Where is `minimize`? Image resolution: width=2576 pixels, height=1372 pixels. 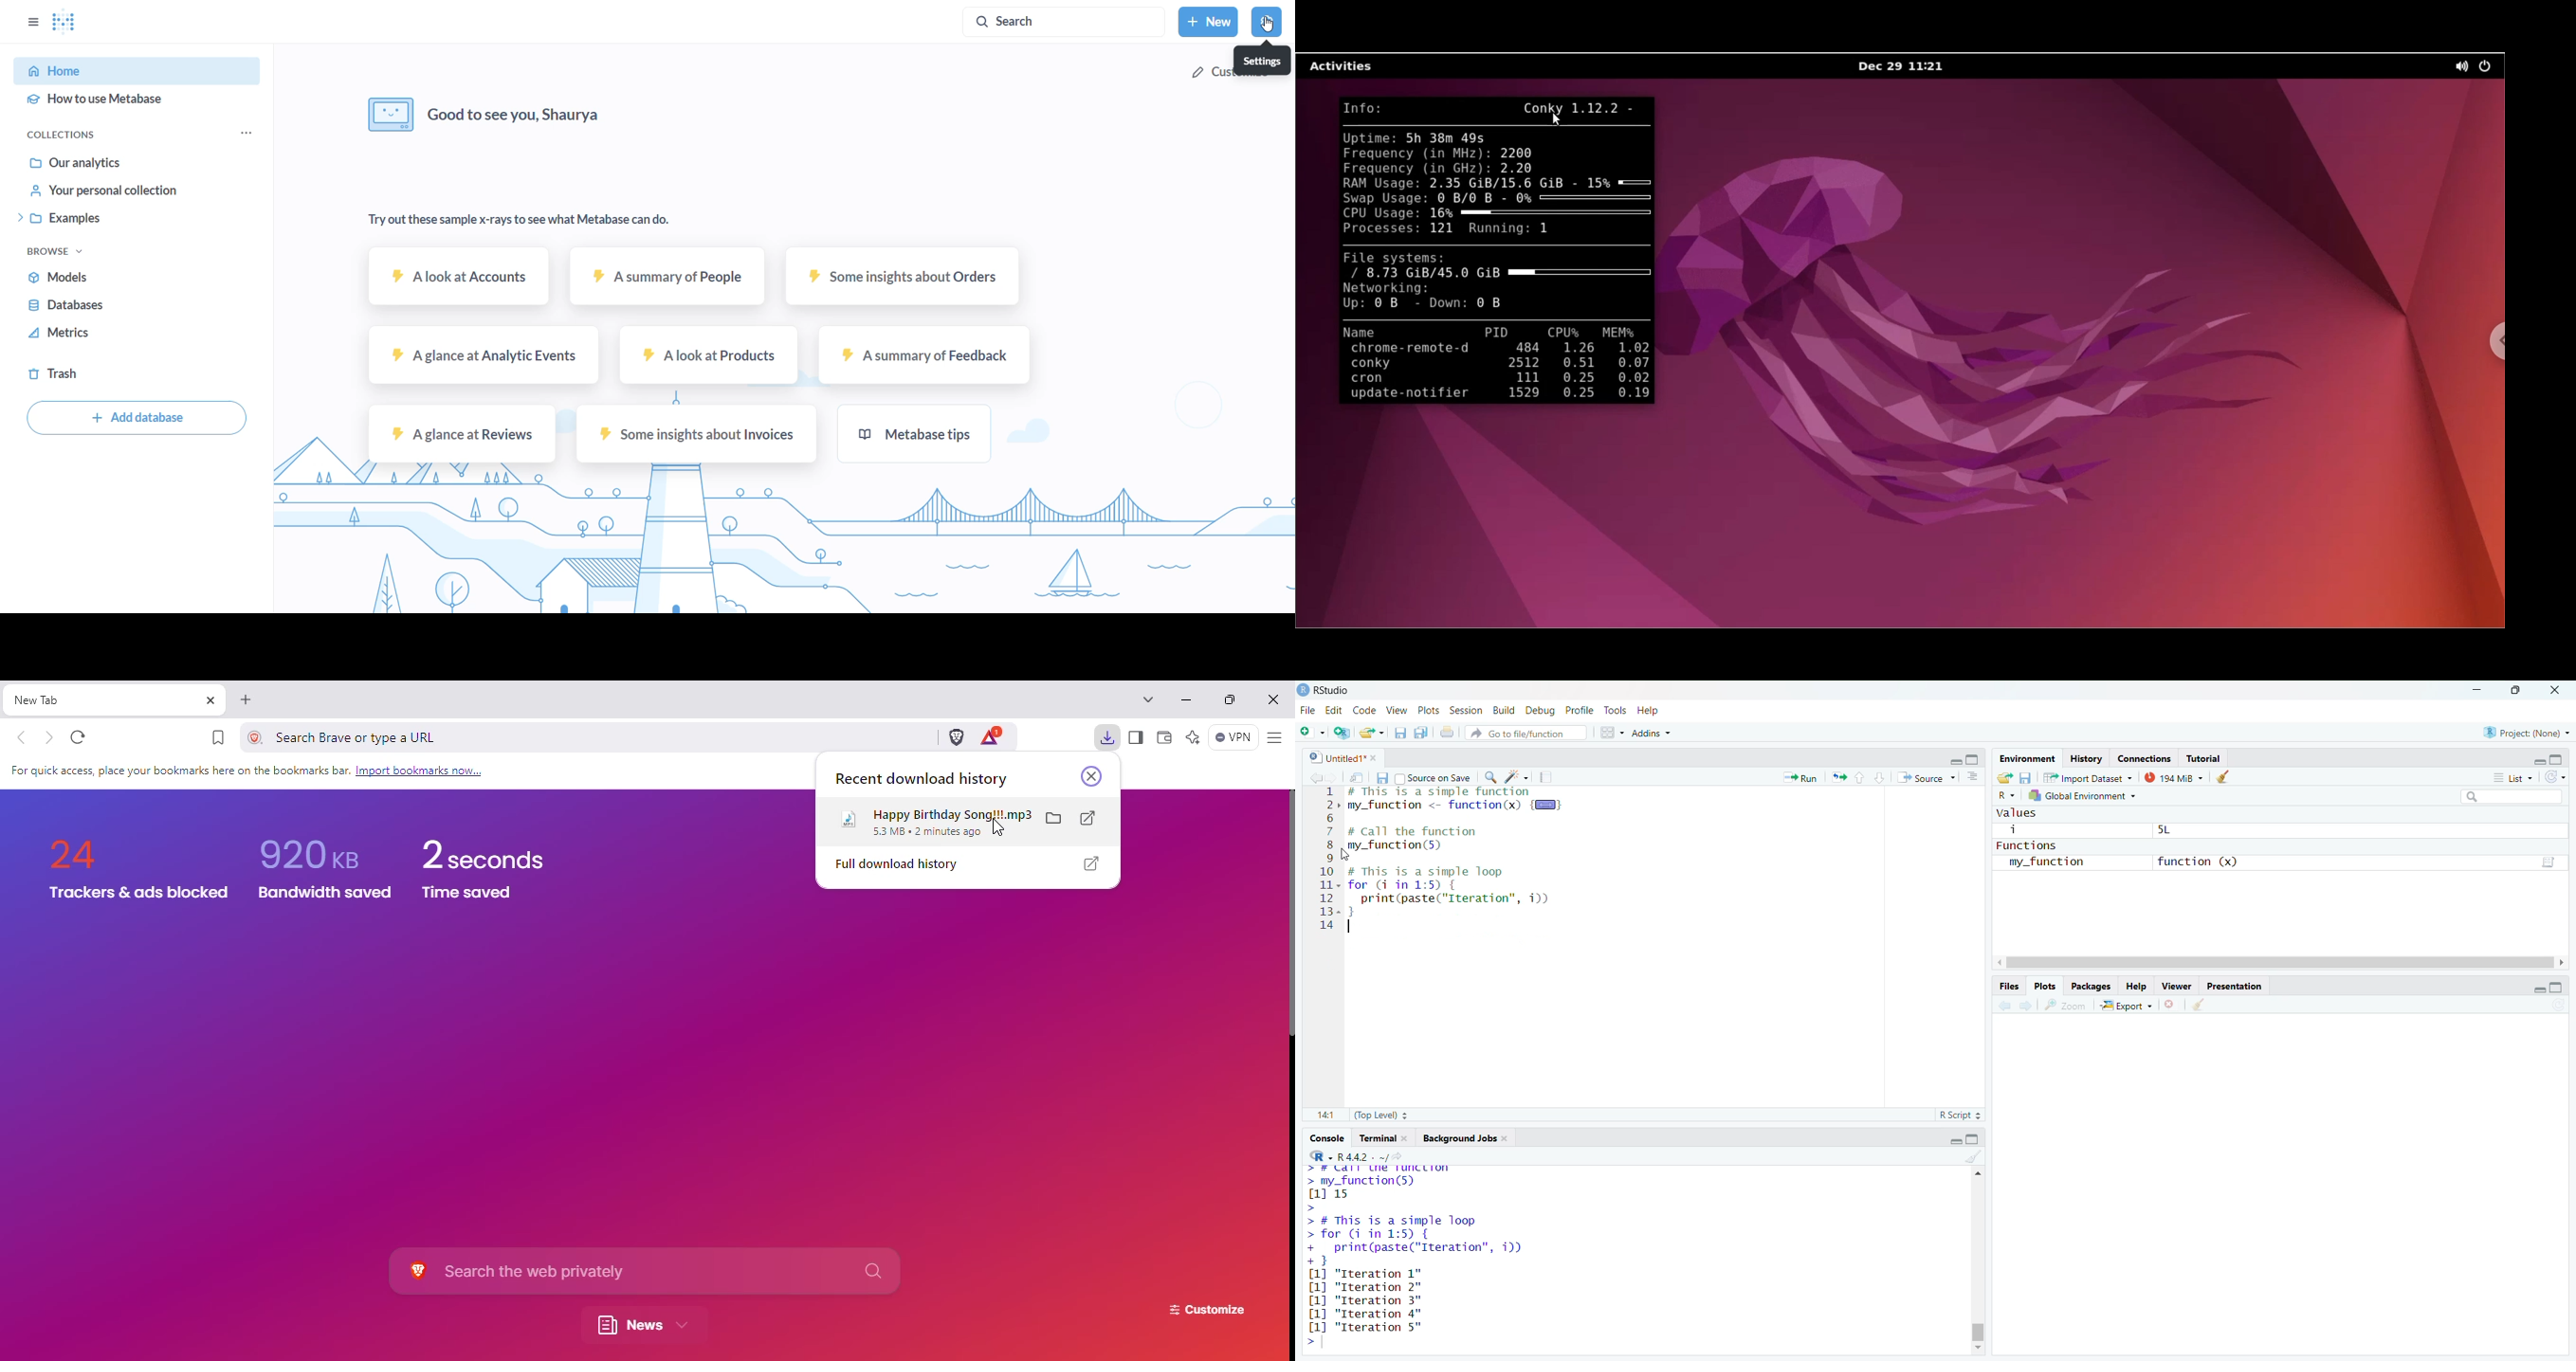 minimize is located at coordinates (1953, 760).